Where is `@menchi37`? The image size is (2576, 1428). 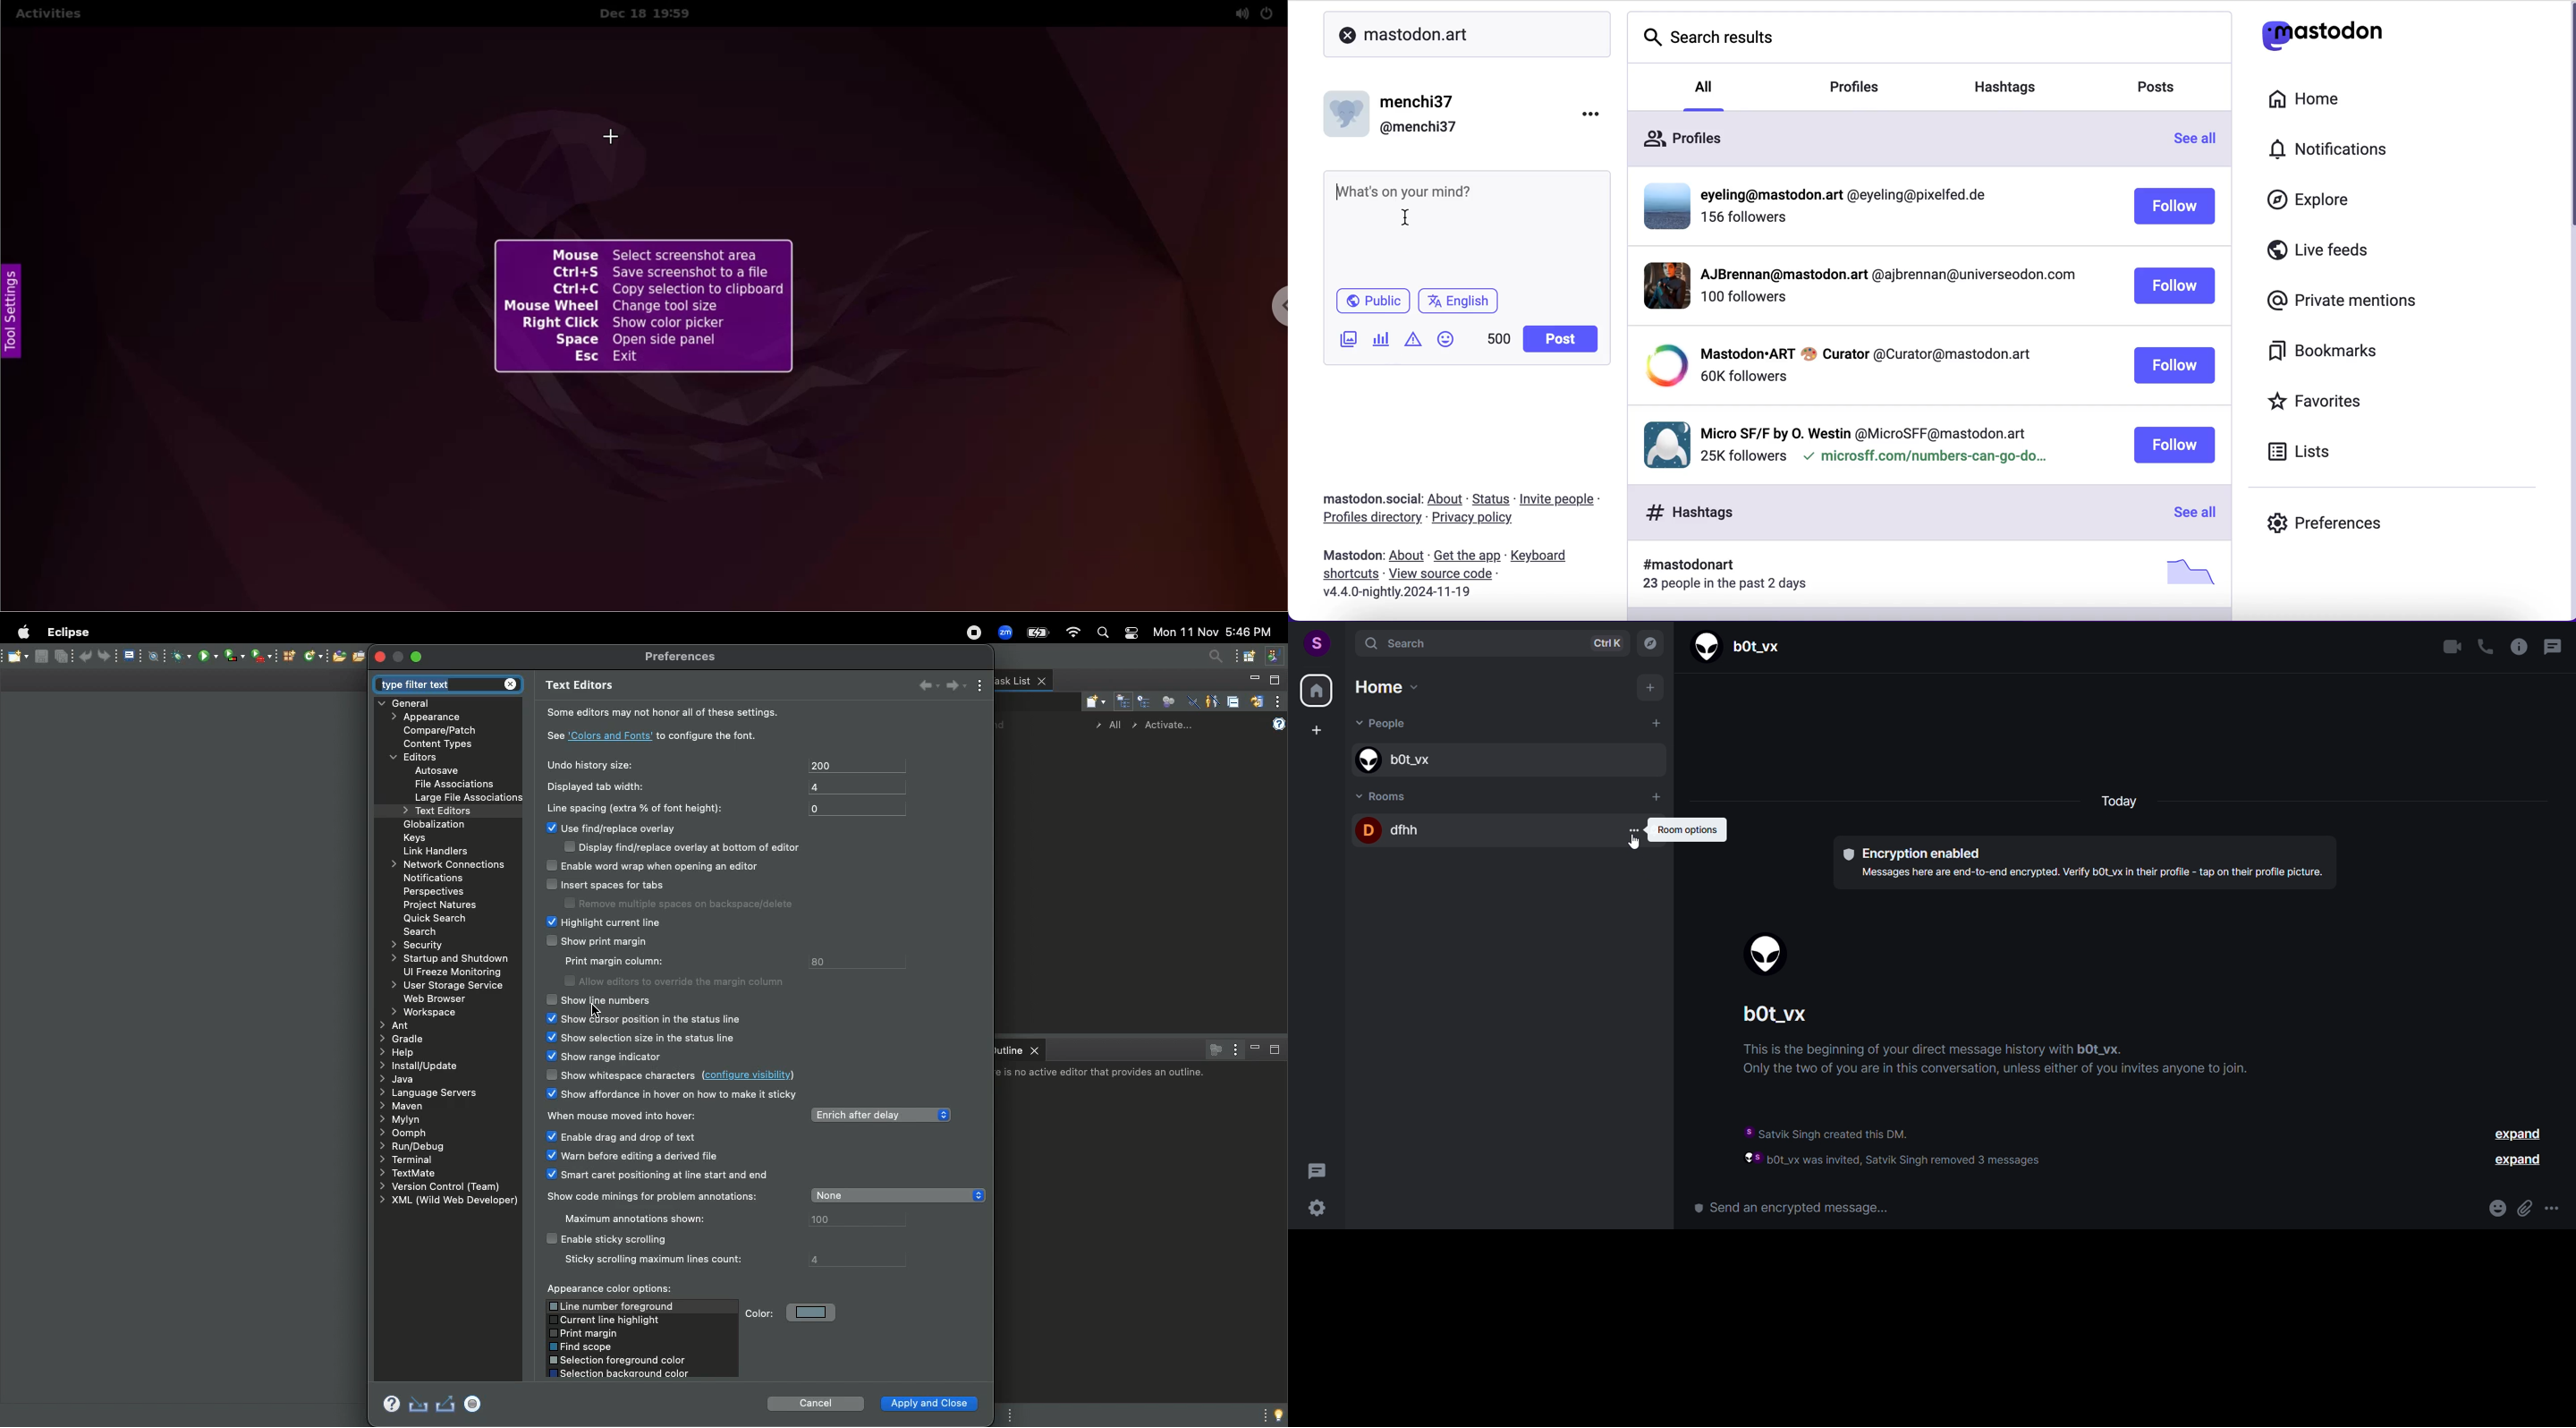 @menchi37 is located at coordinates (1419, 128).